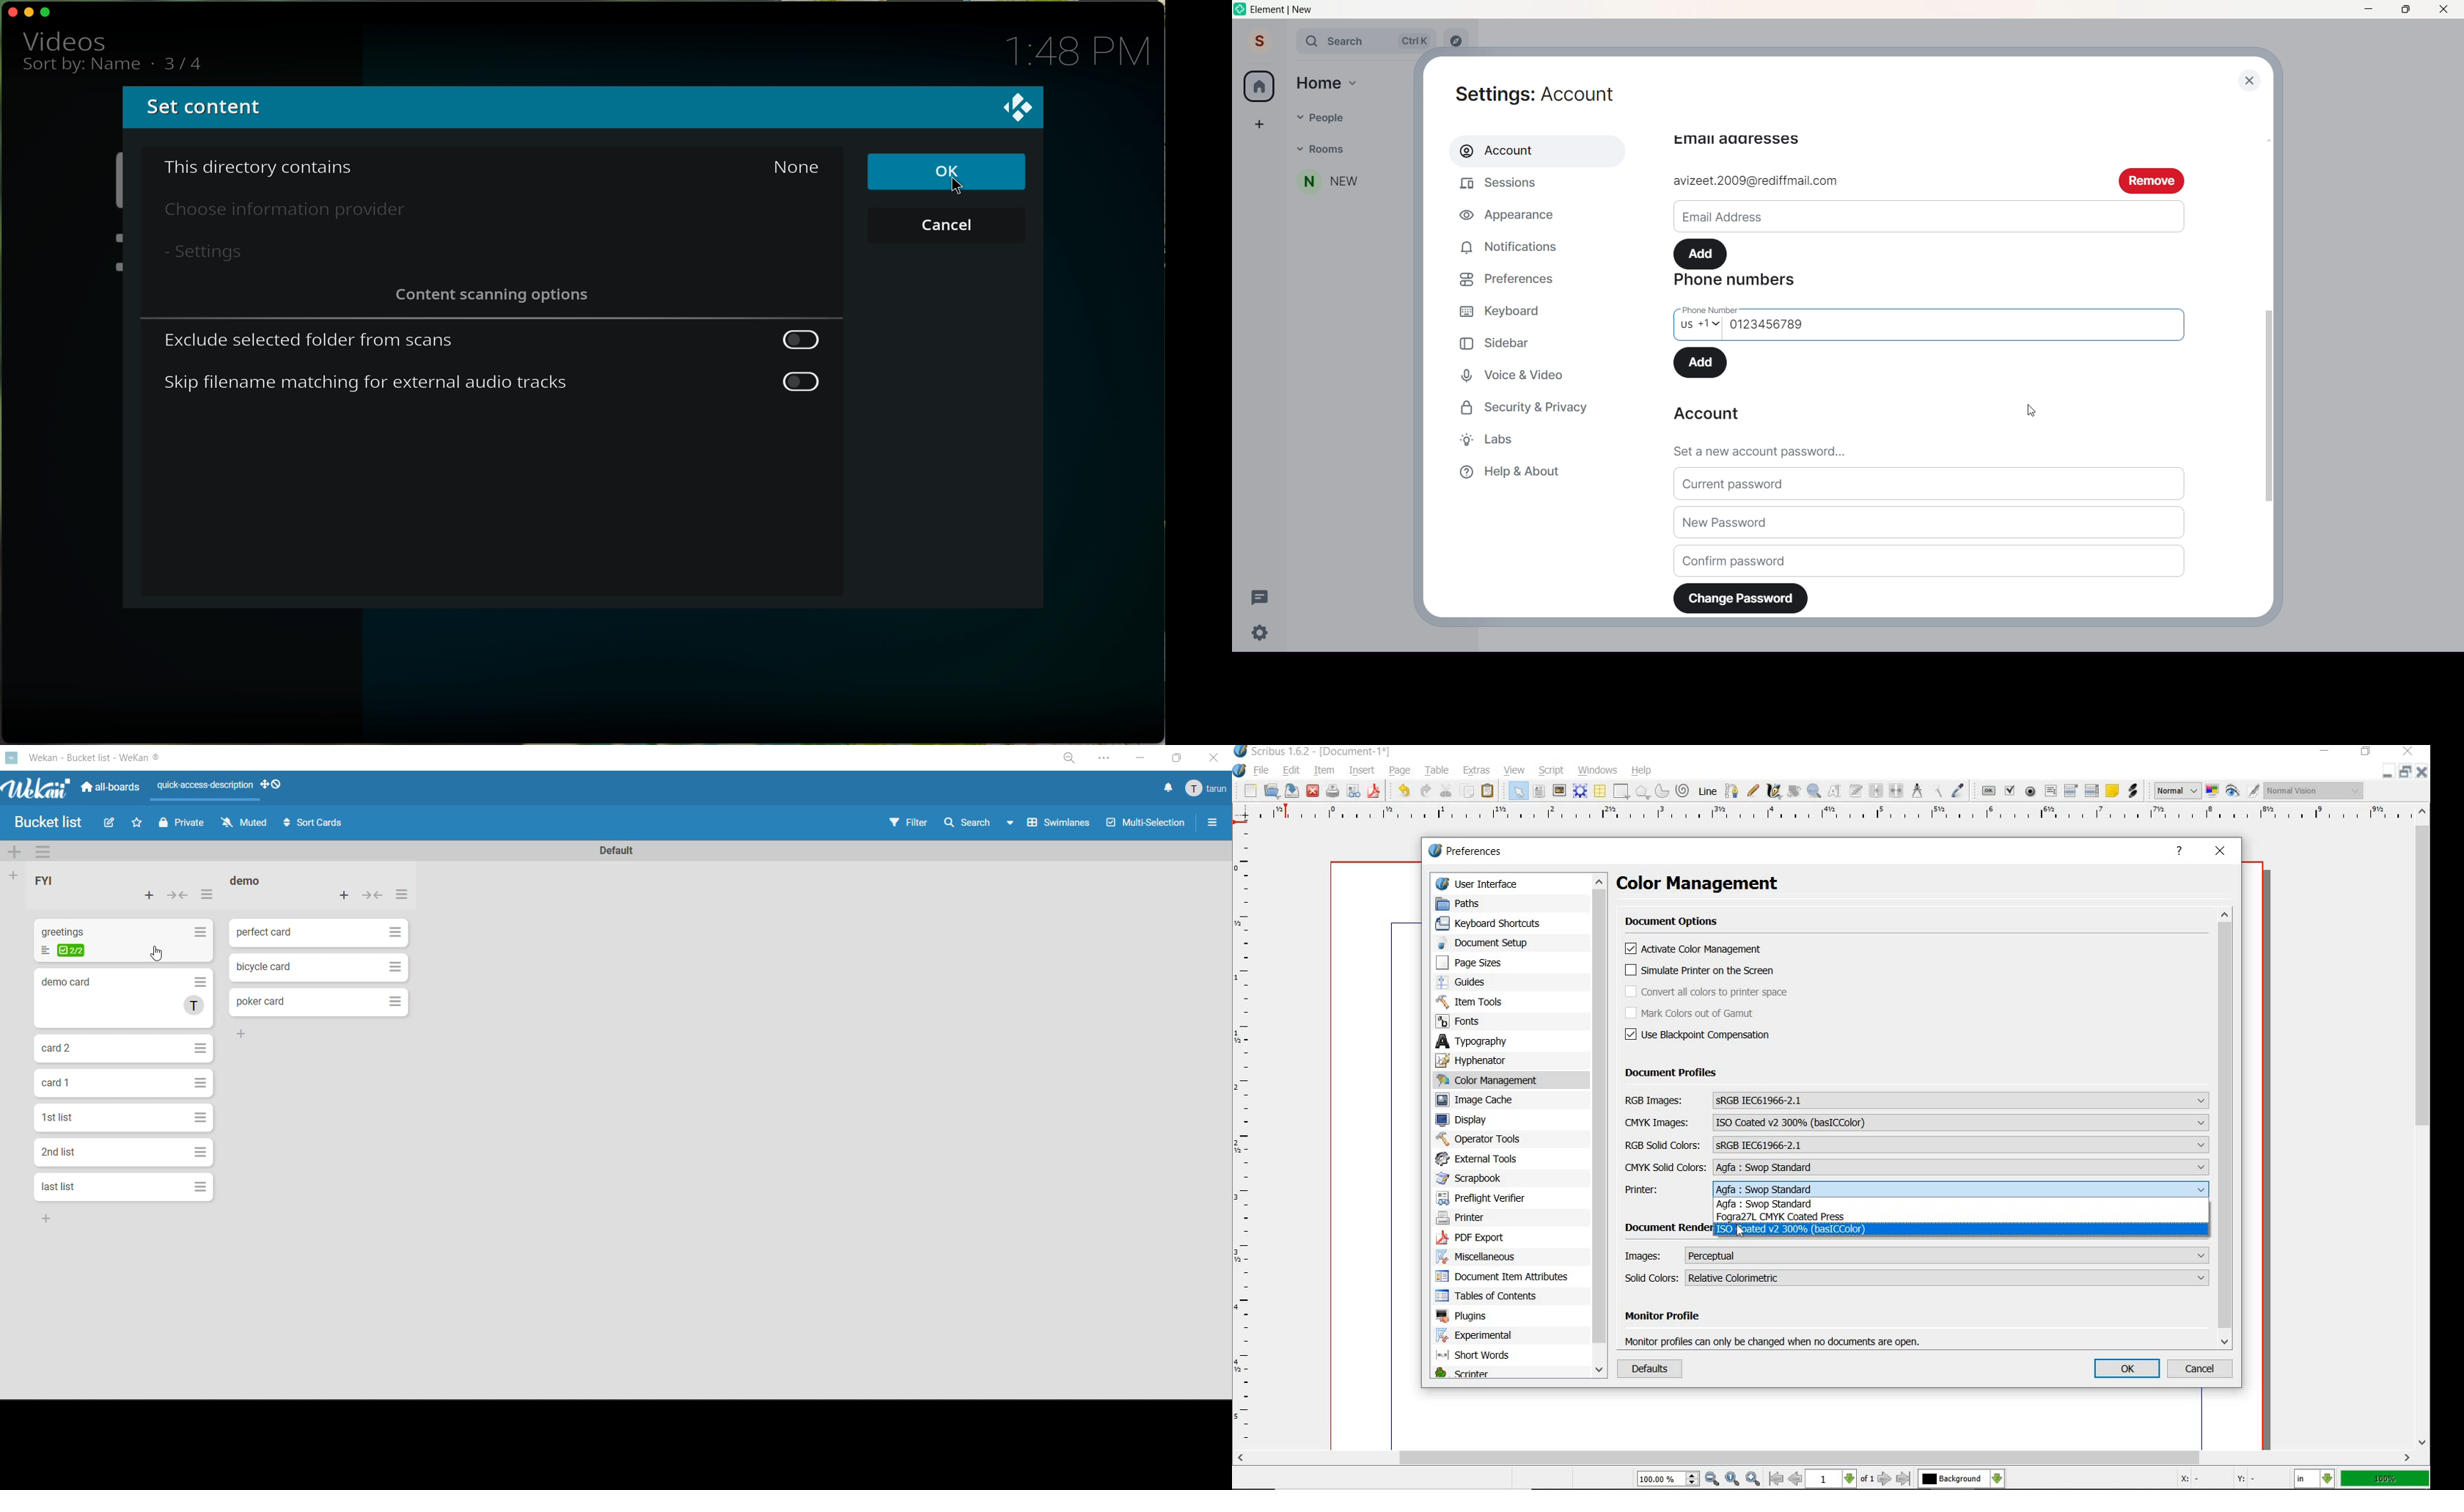 The image size is (2464, 1512). I want to click on display, so click(1487, 1120).